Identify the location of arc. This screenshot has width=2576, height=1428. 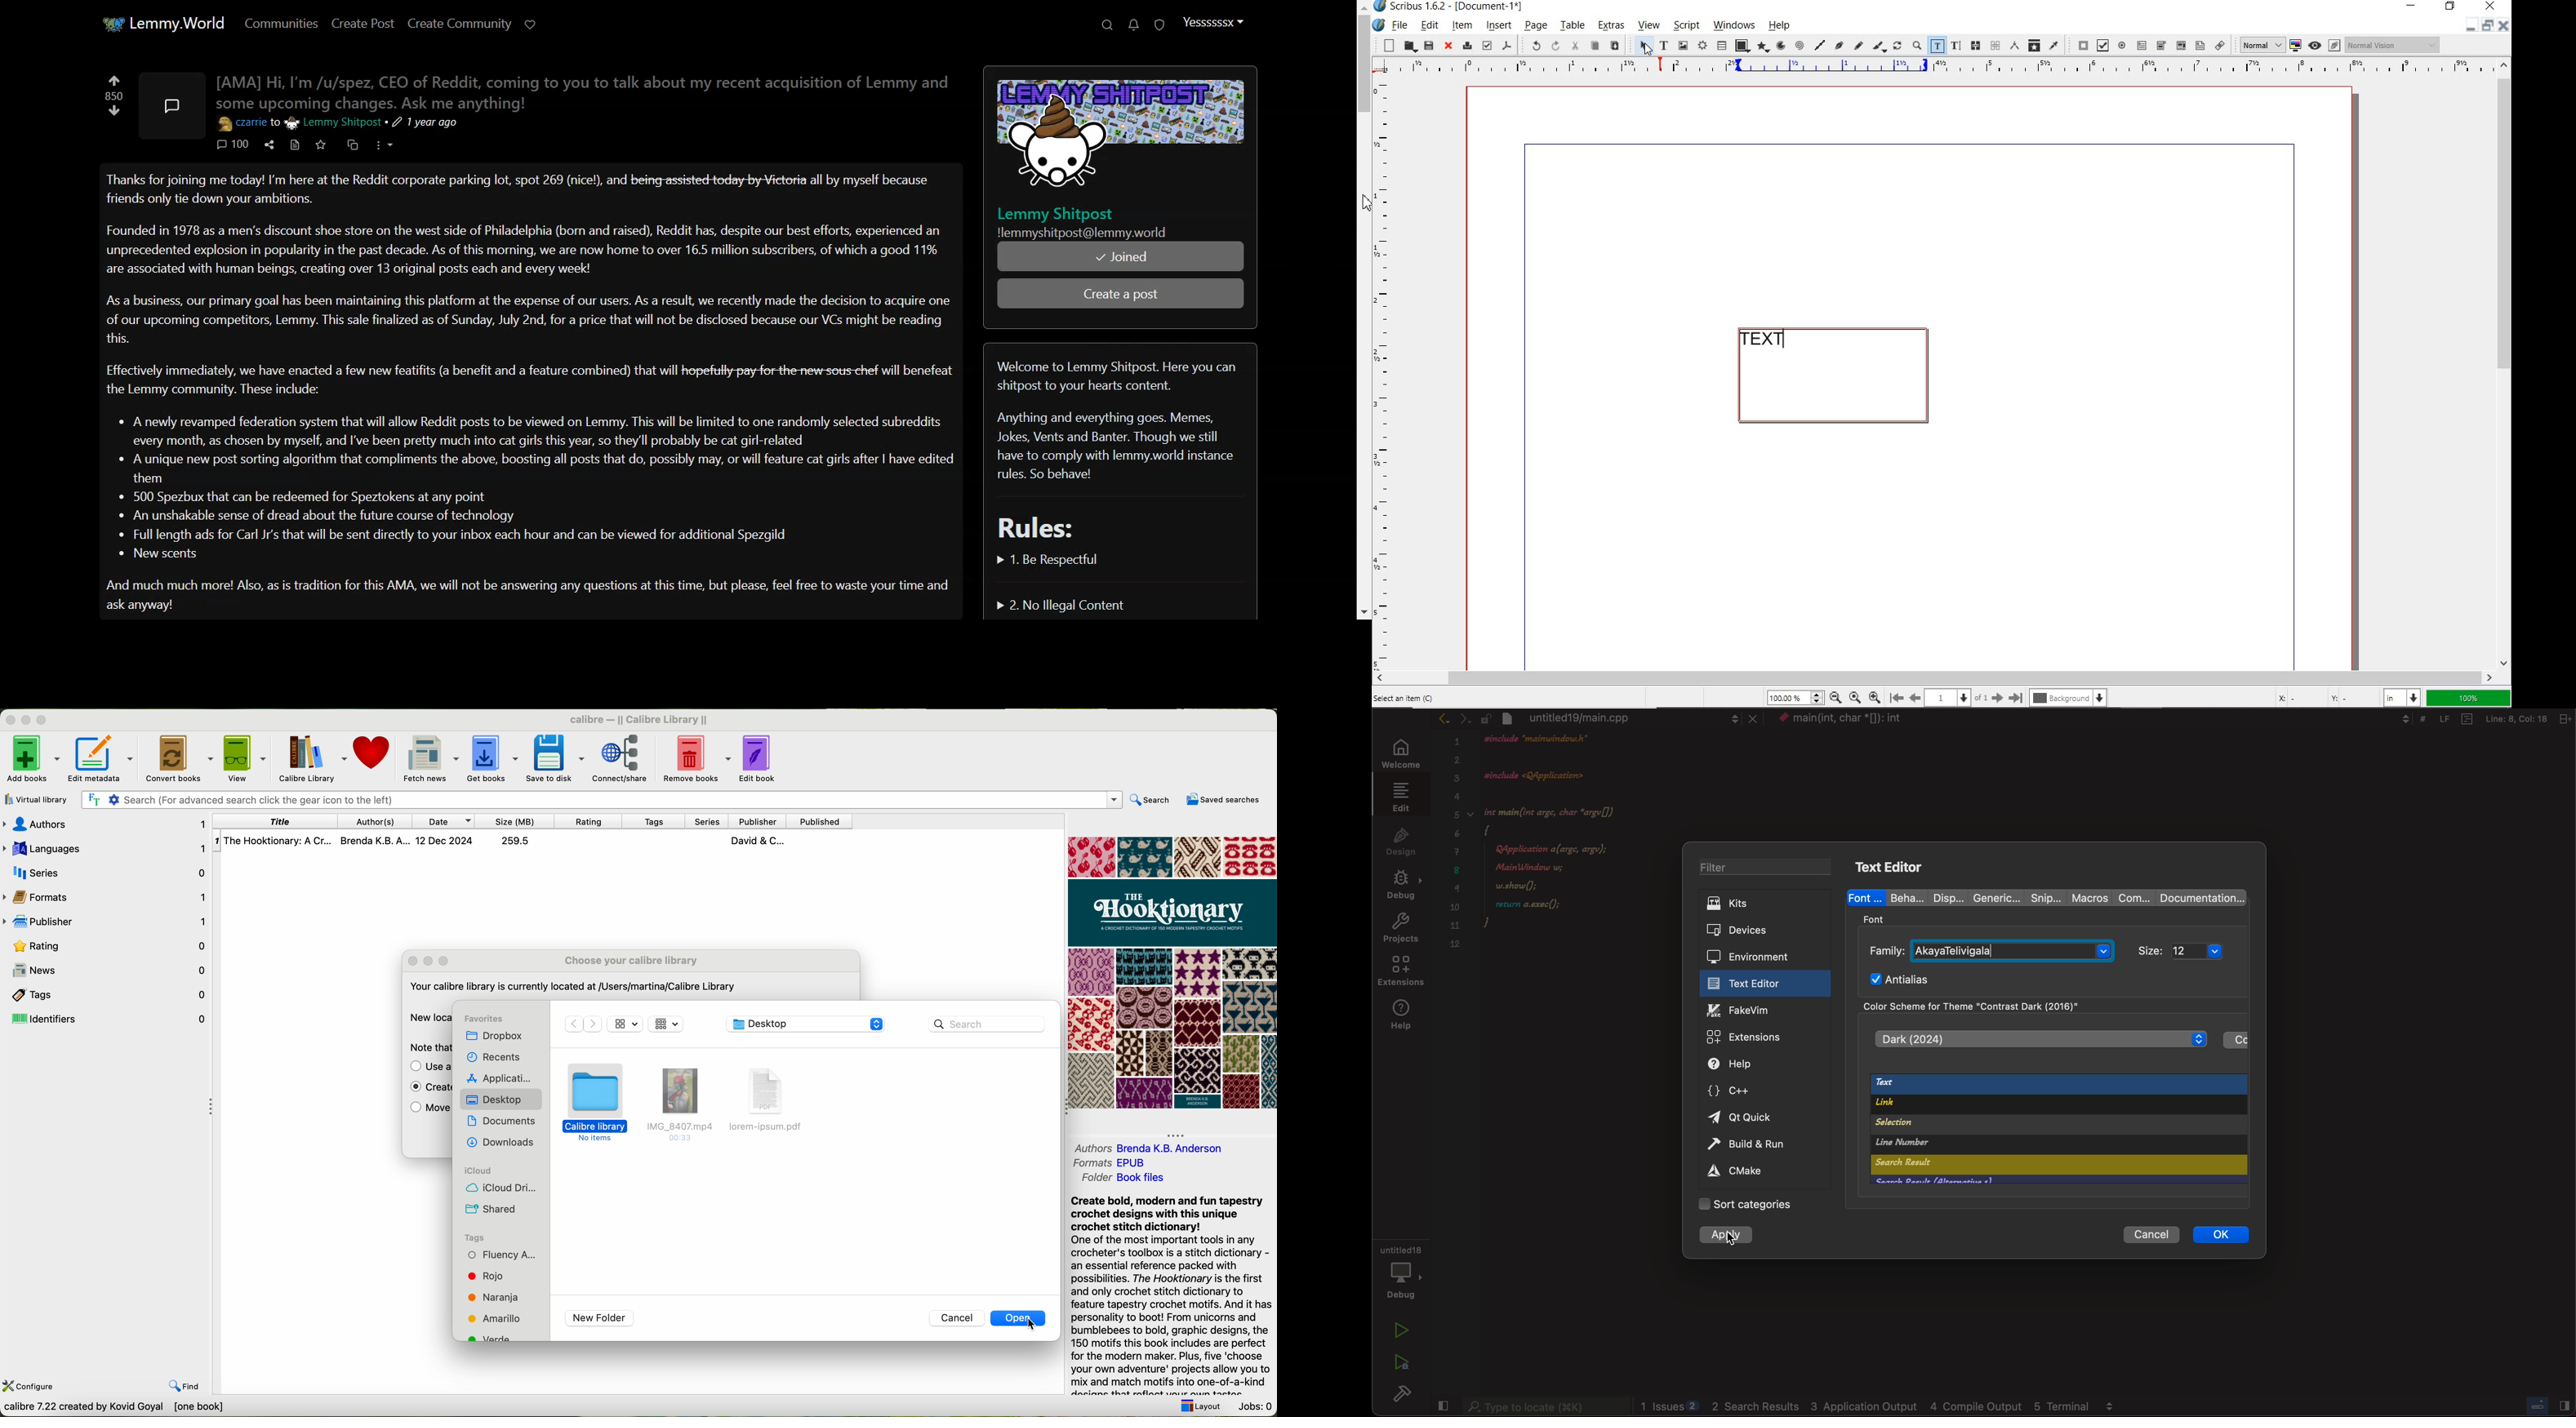
(1782, 45).